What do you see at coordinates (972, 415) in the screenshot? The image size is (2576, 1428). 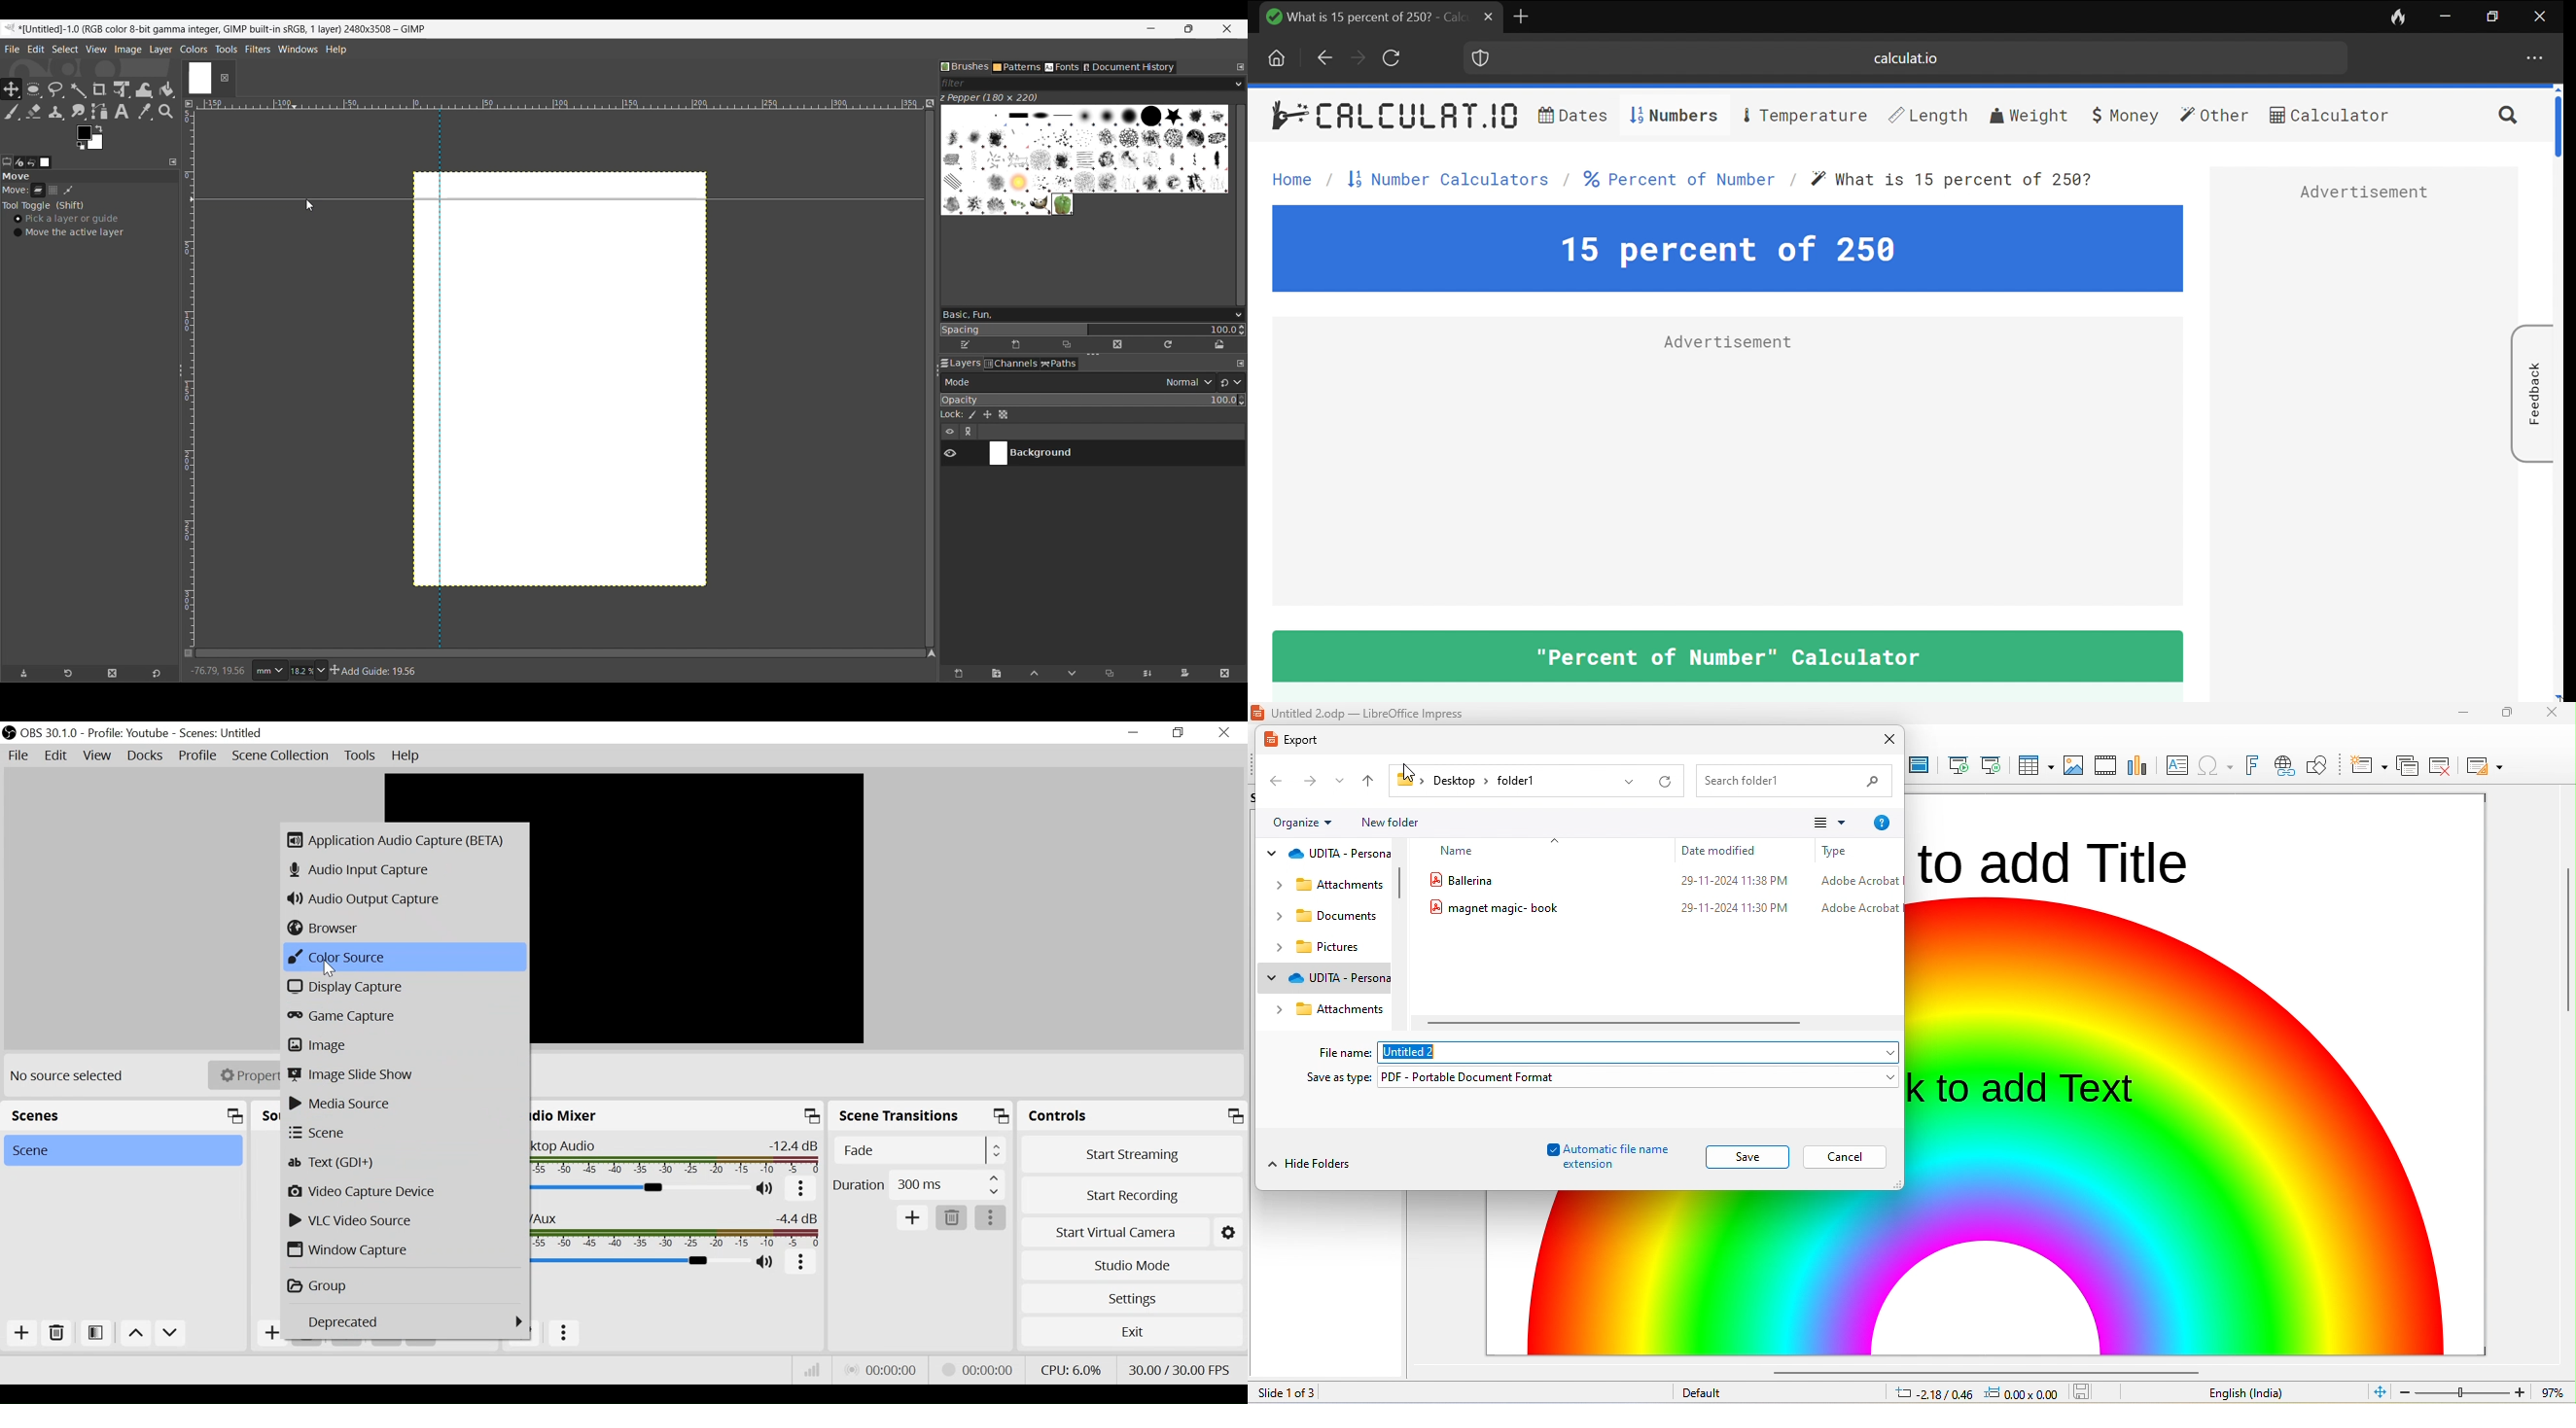 I see `Lock pixels` at bounding box center [972, 415].